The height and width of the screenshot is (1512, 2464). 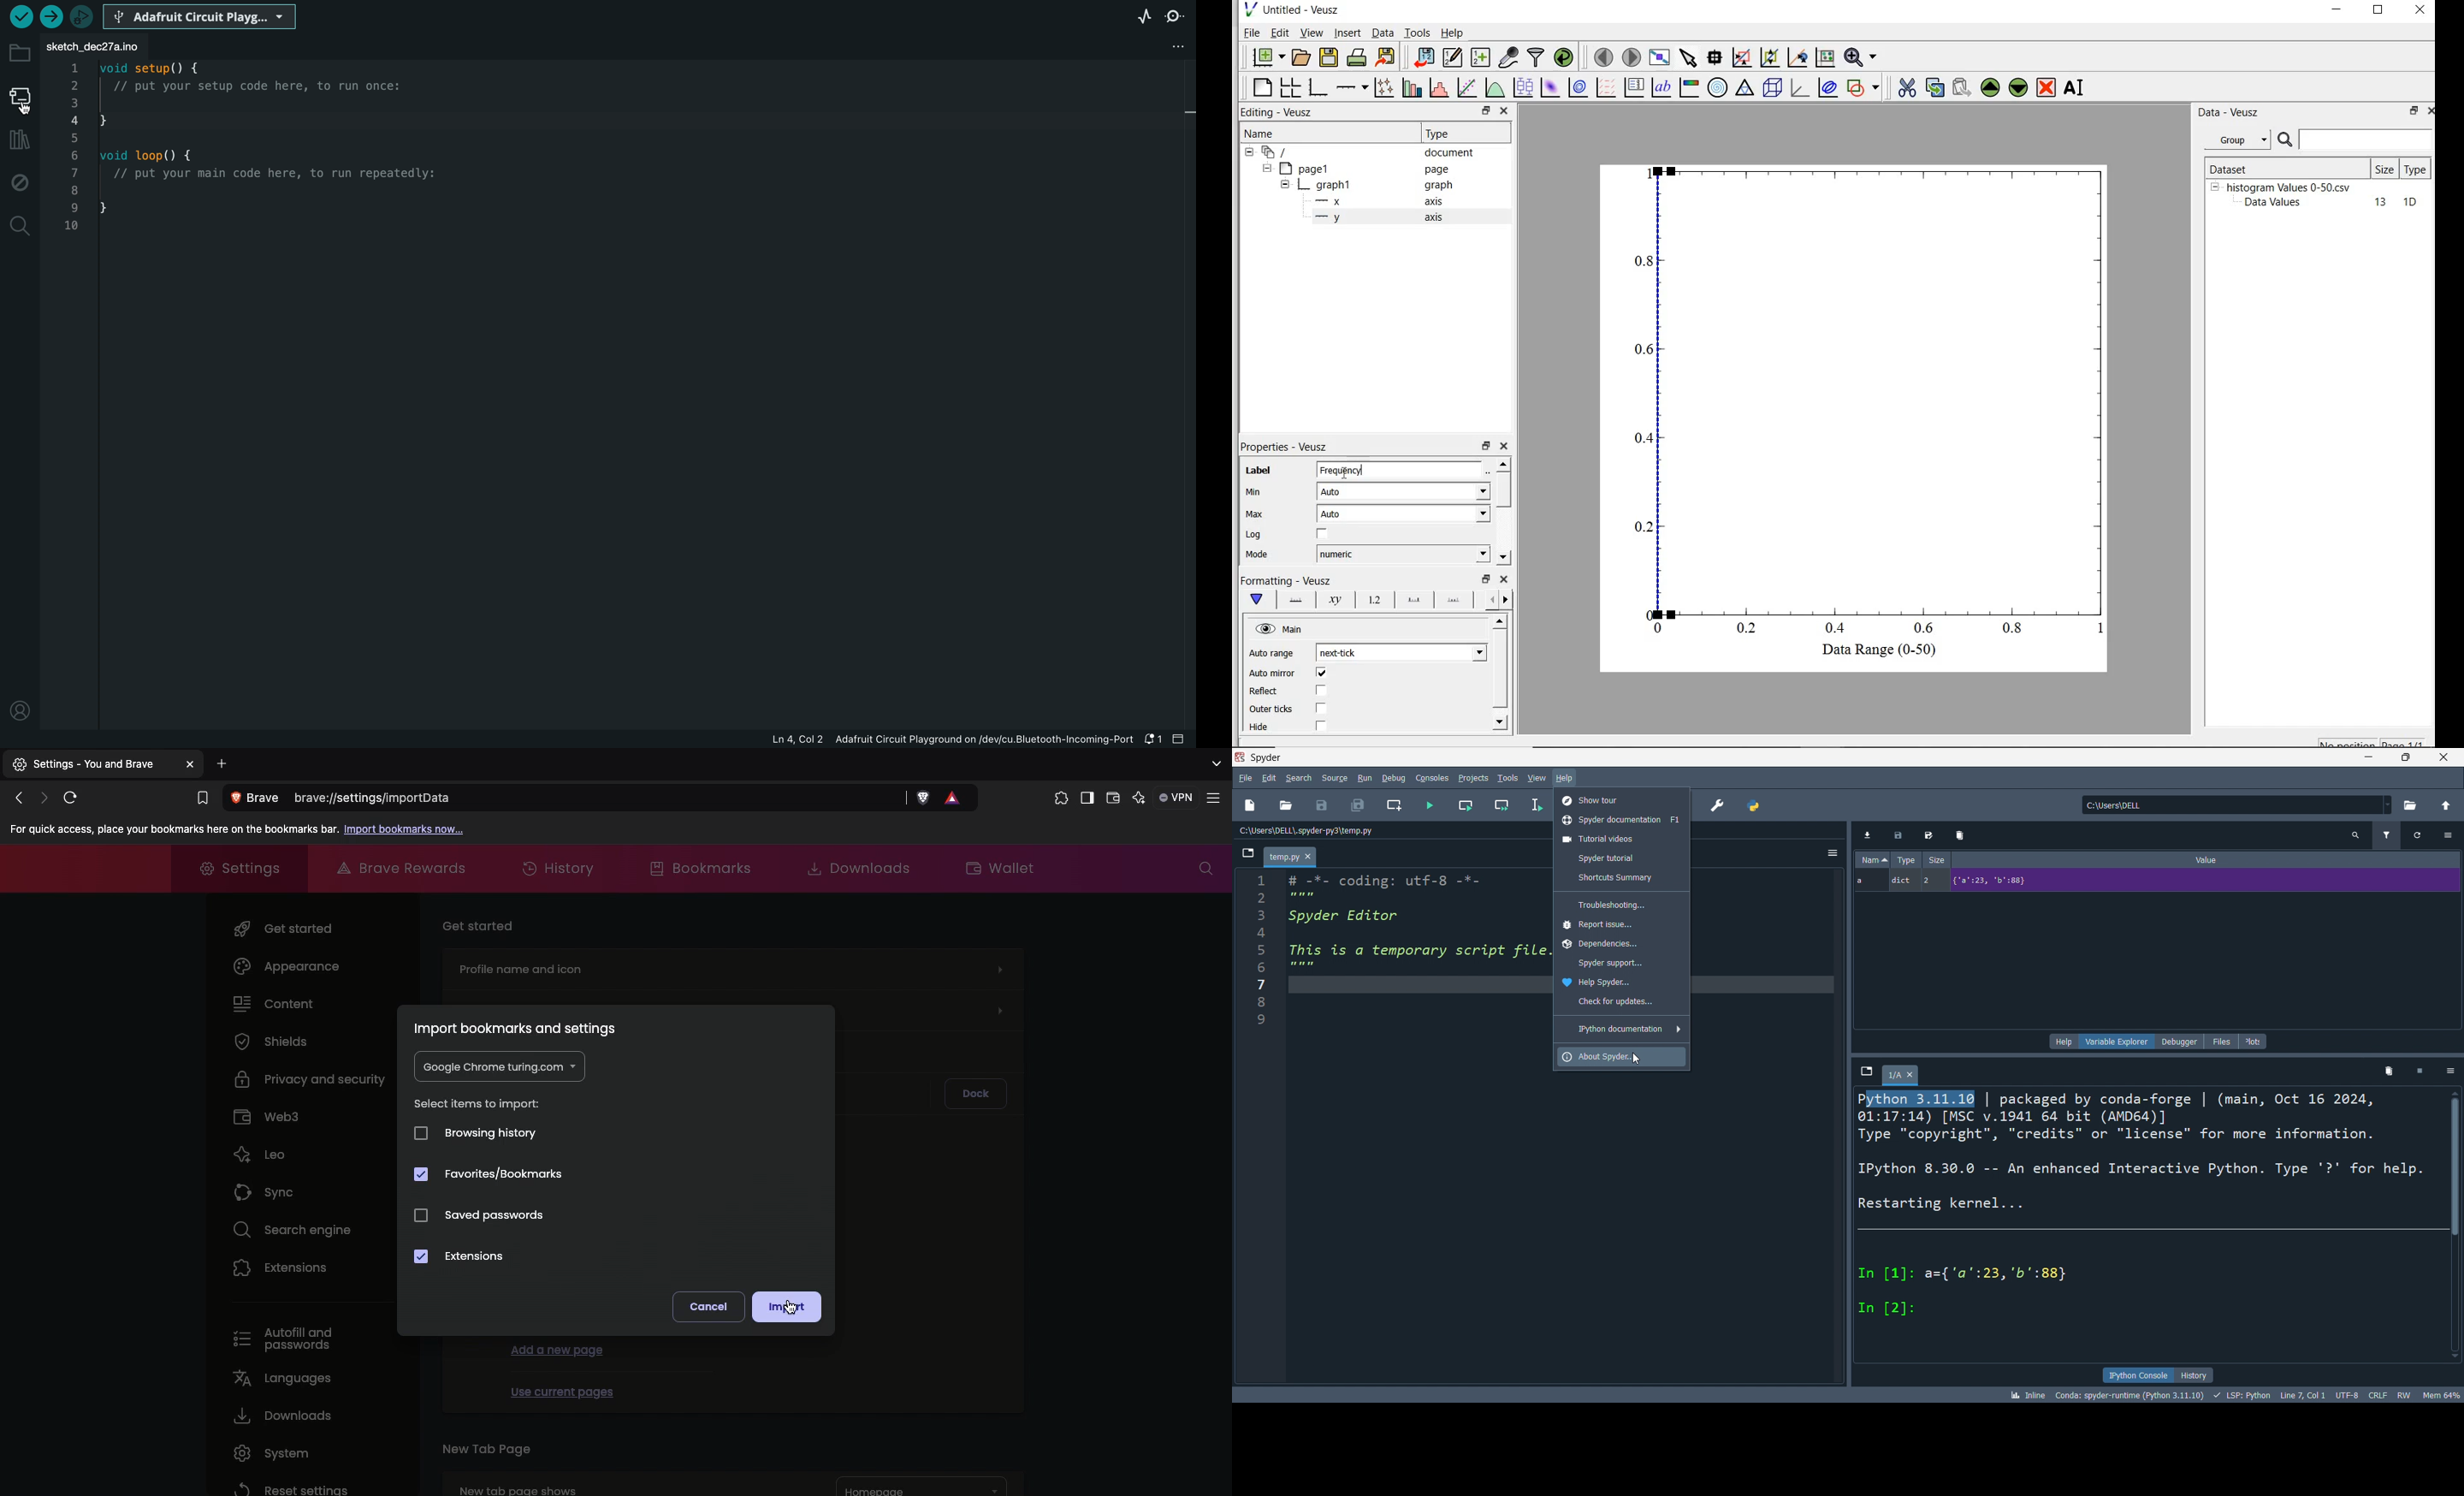 What do you see at coordinates (1177, 797) in the screenshot?
I see `VPN` at bounding box center [1177, 797].